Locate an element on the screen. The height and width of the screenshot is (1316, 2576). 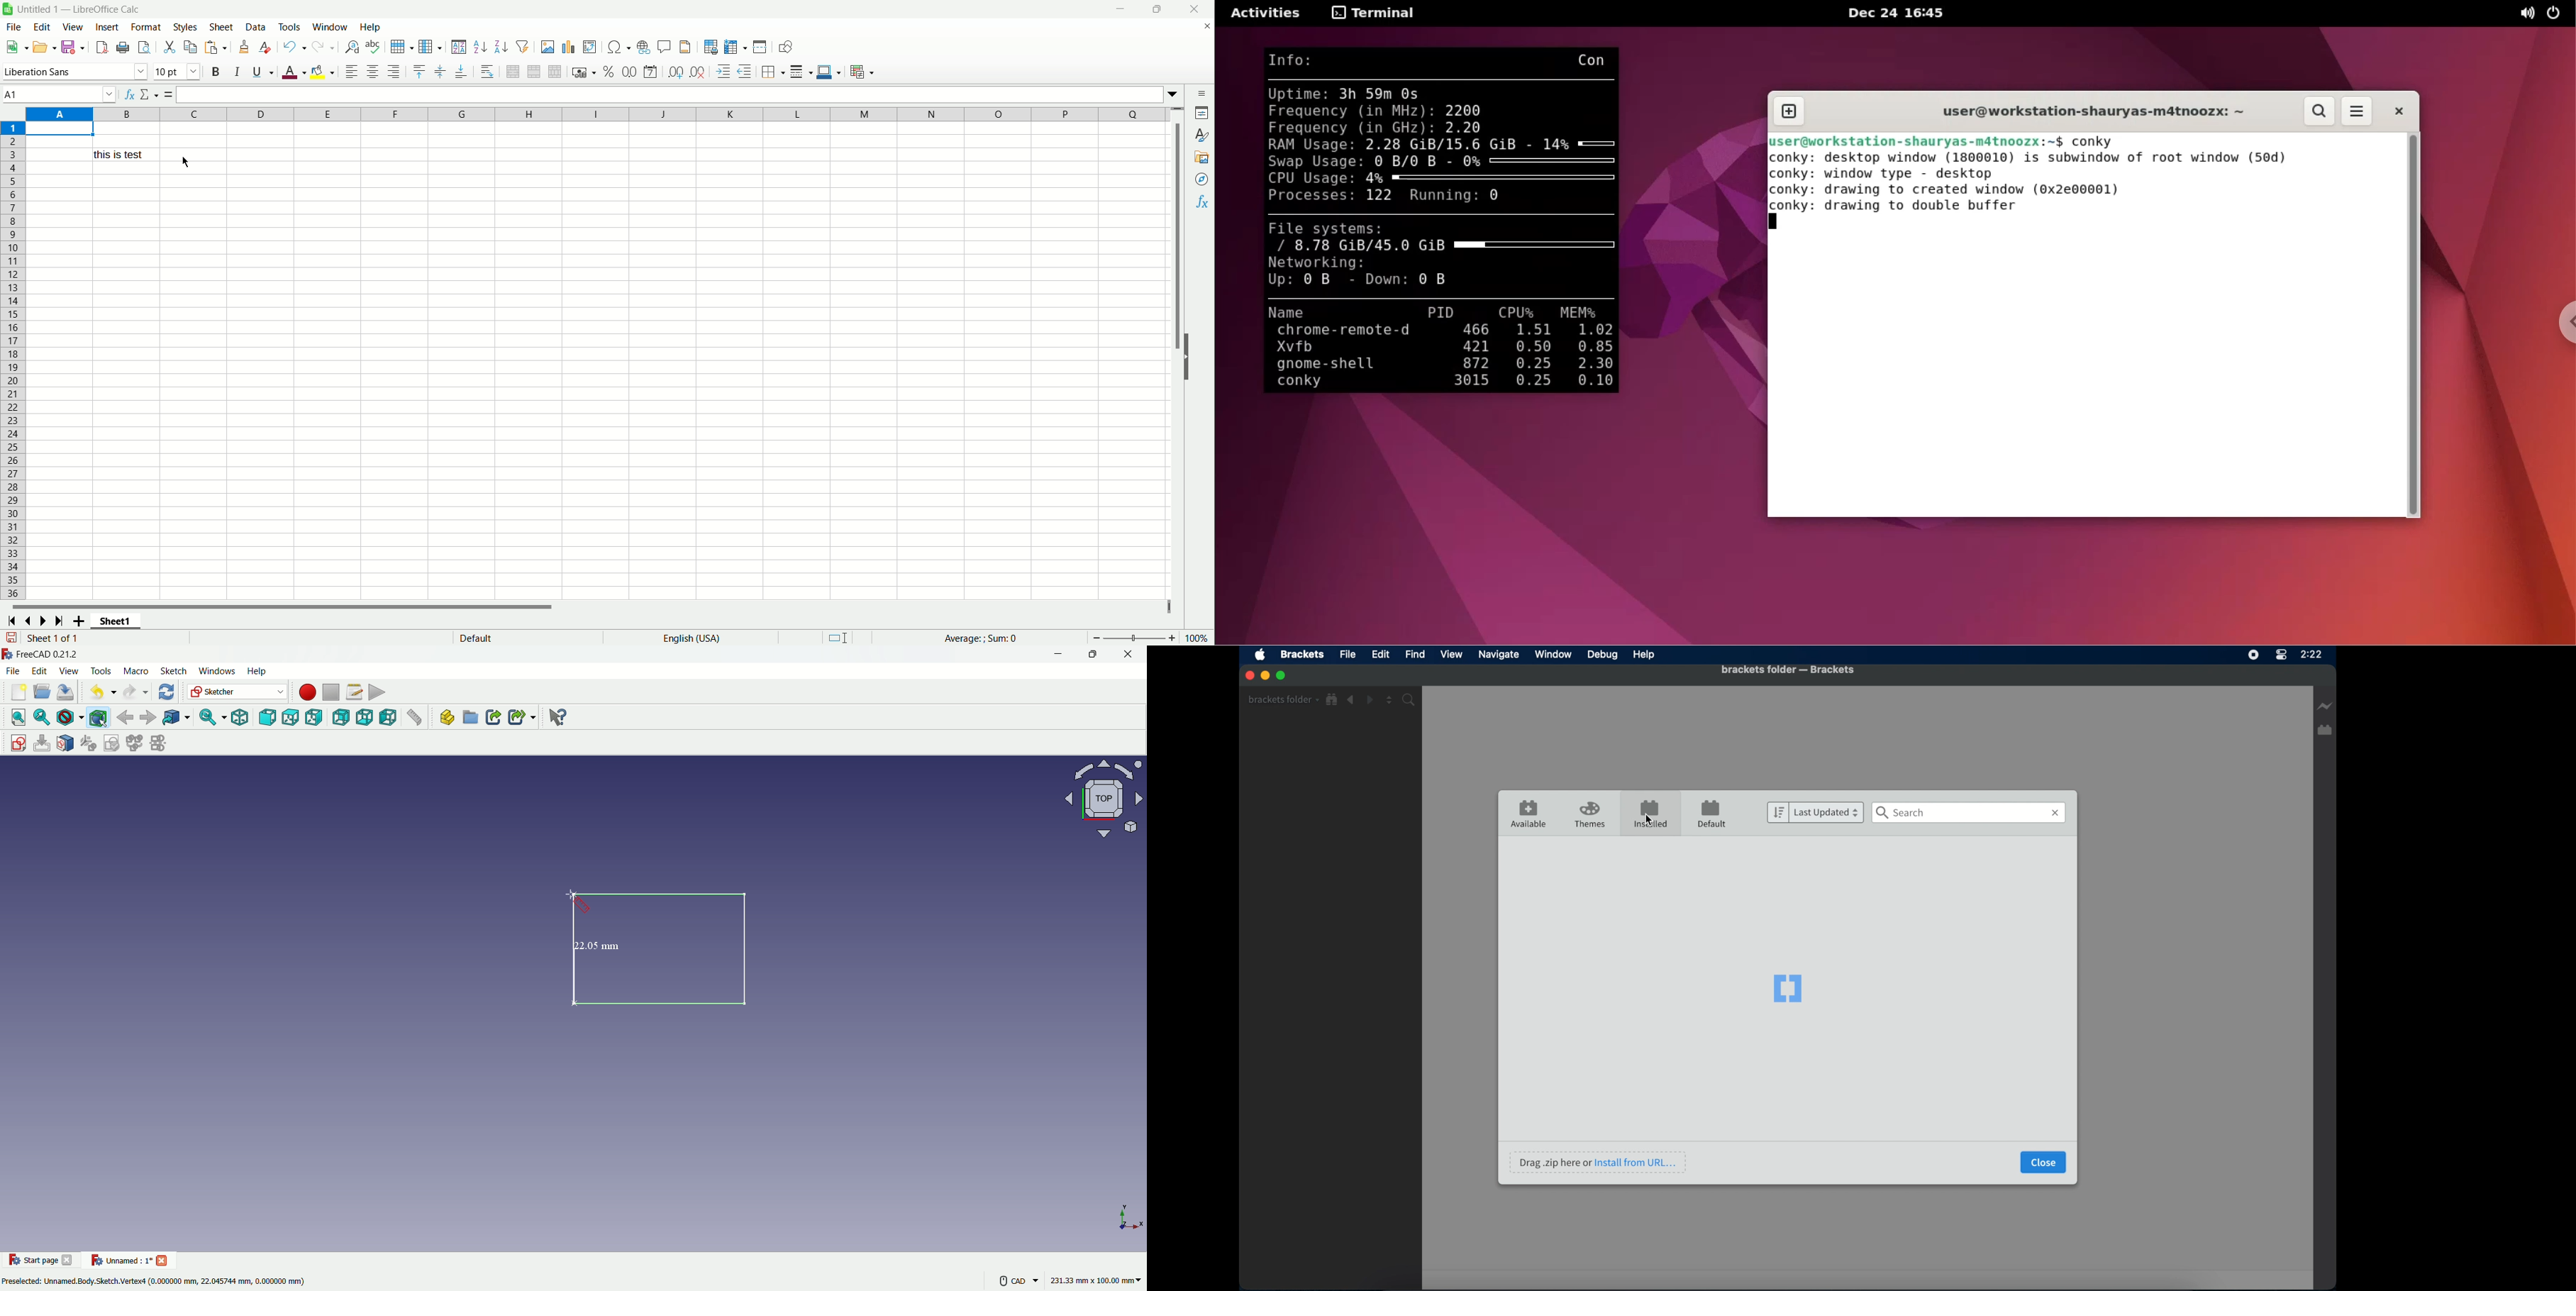
map sketch to face is located at coordinates (66, 743).